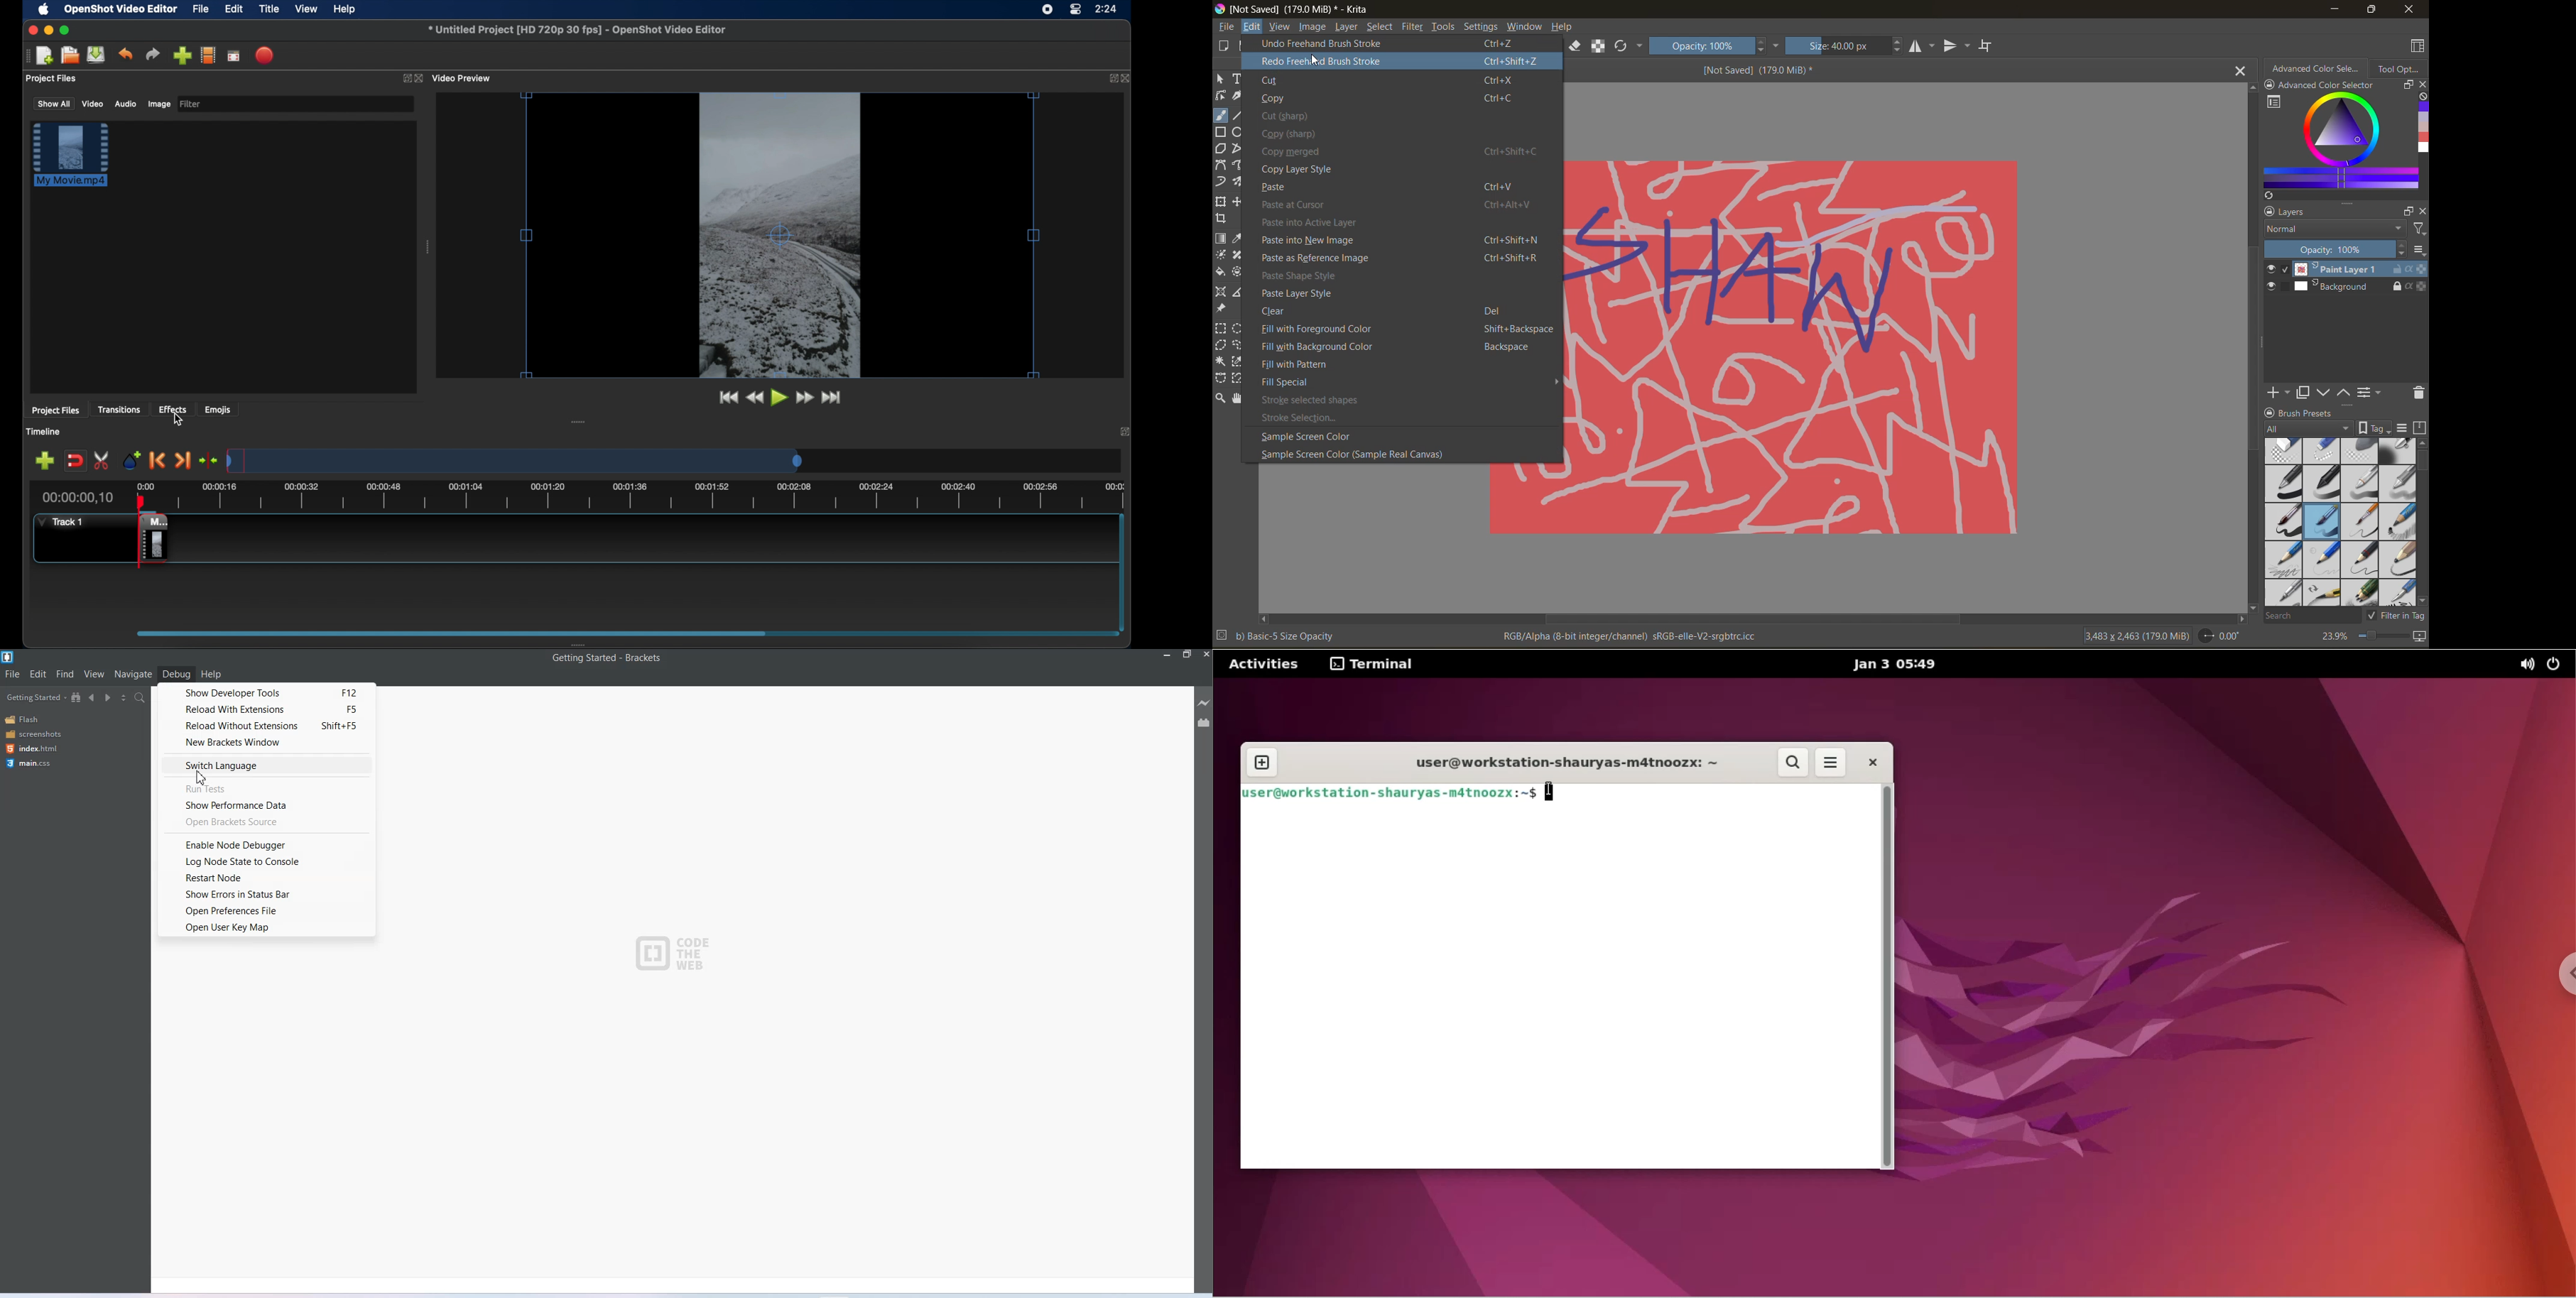 The width and height of the screenshot is (2576, 1316). I want to click on filter in tag, so click(2398, 616).